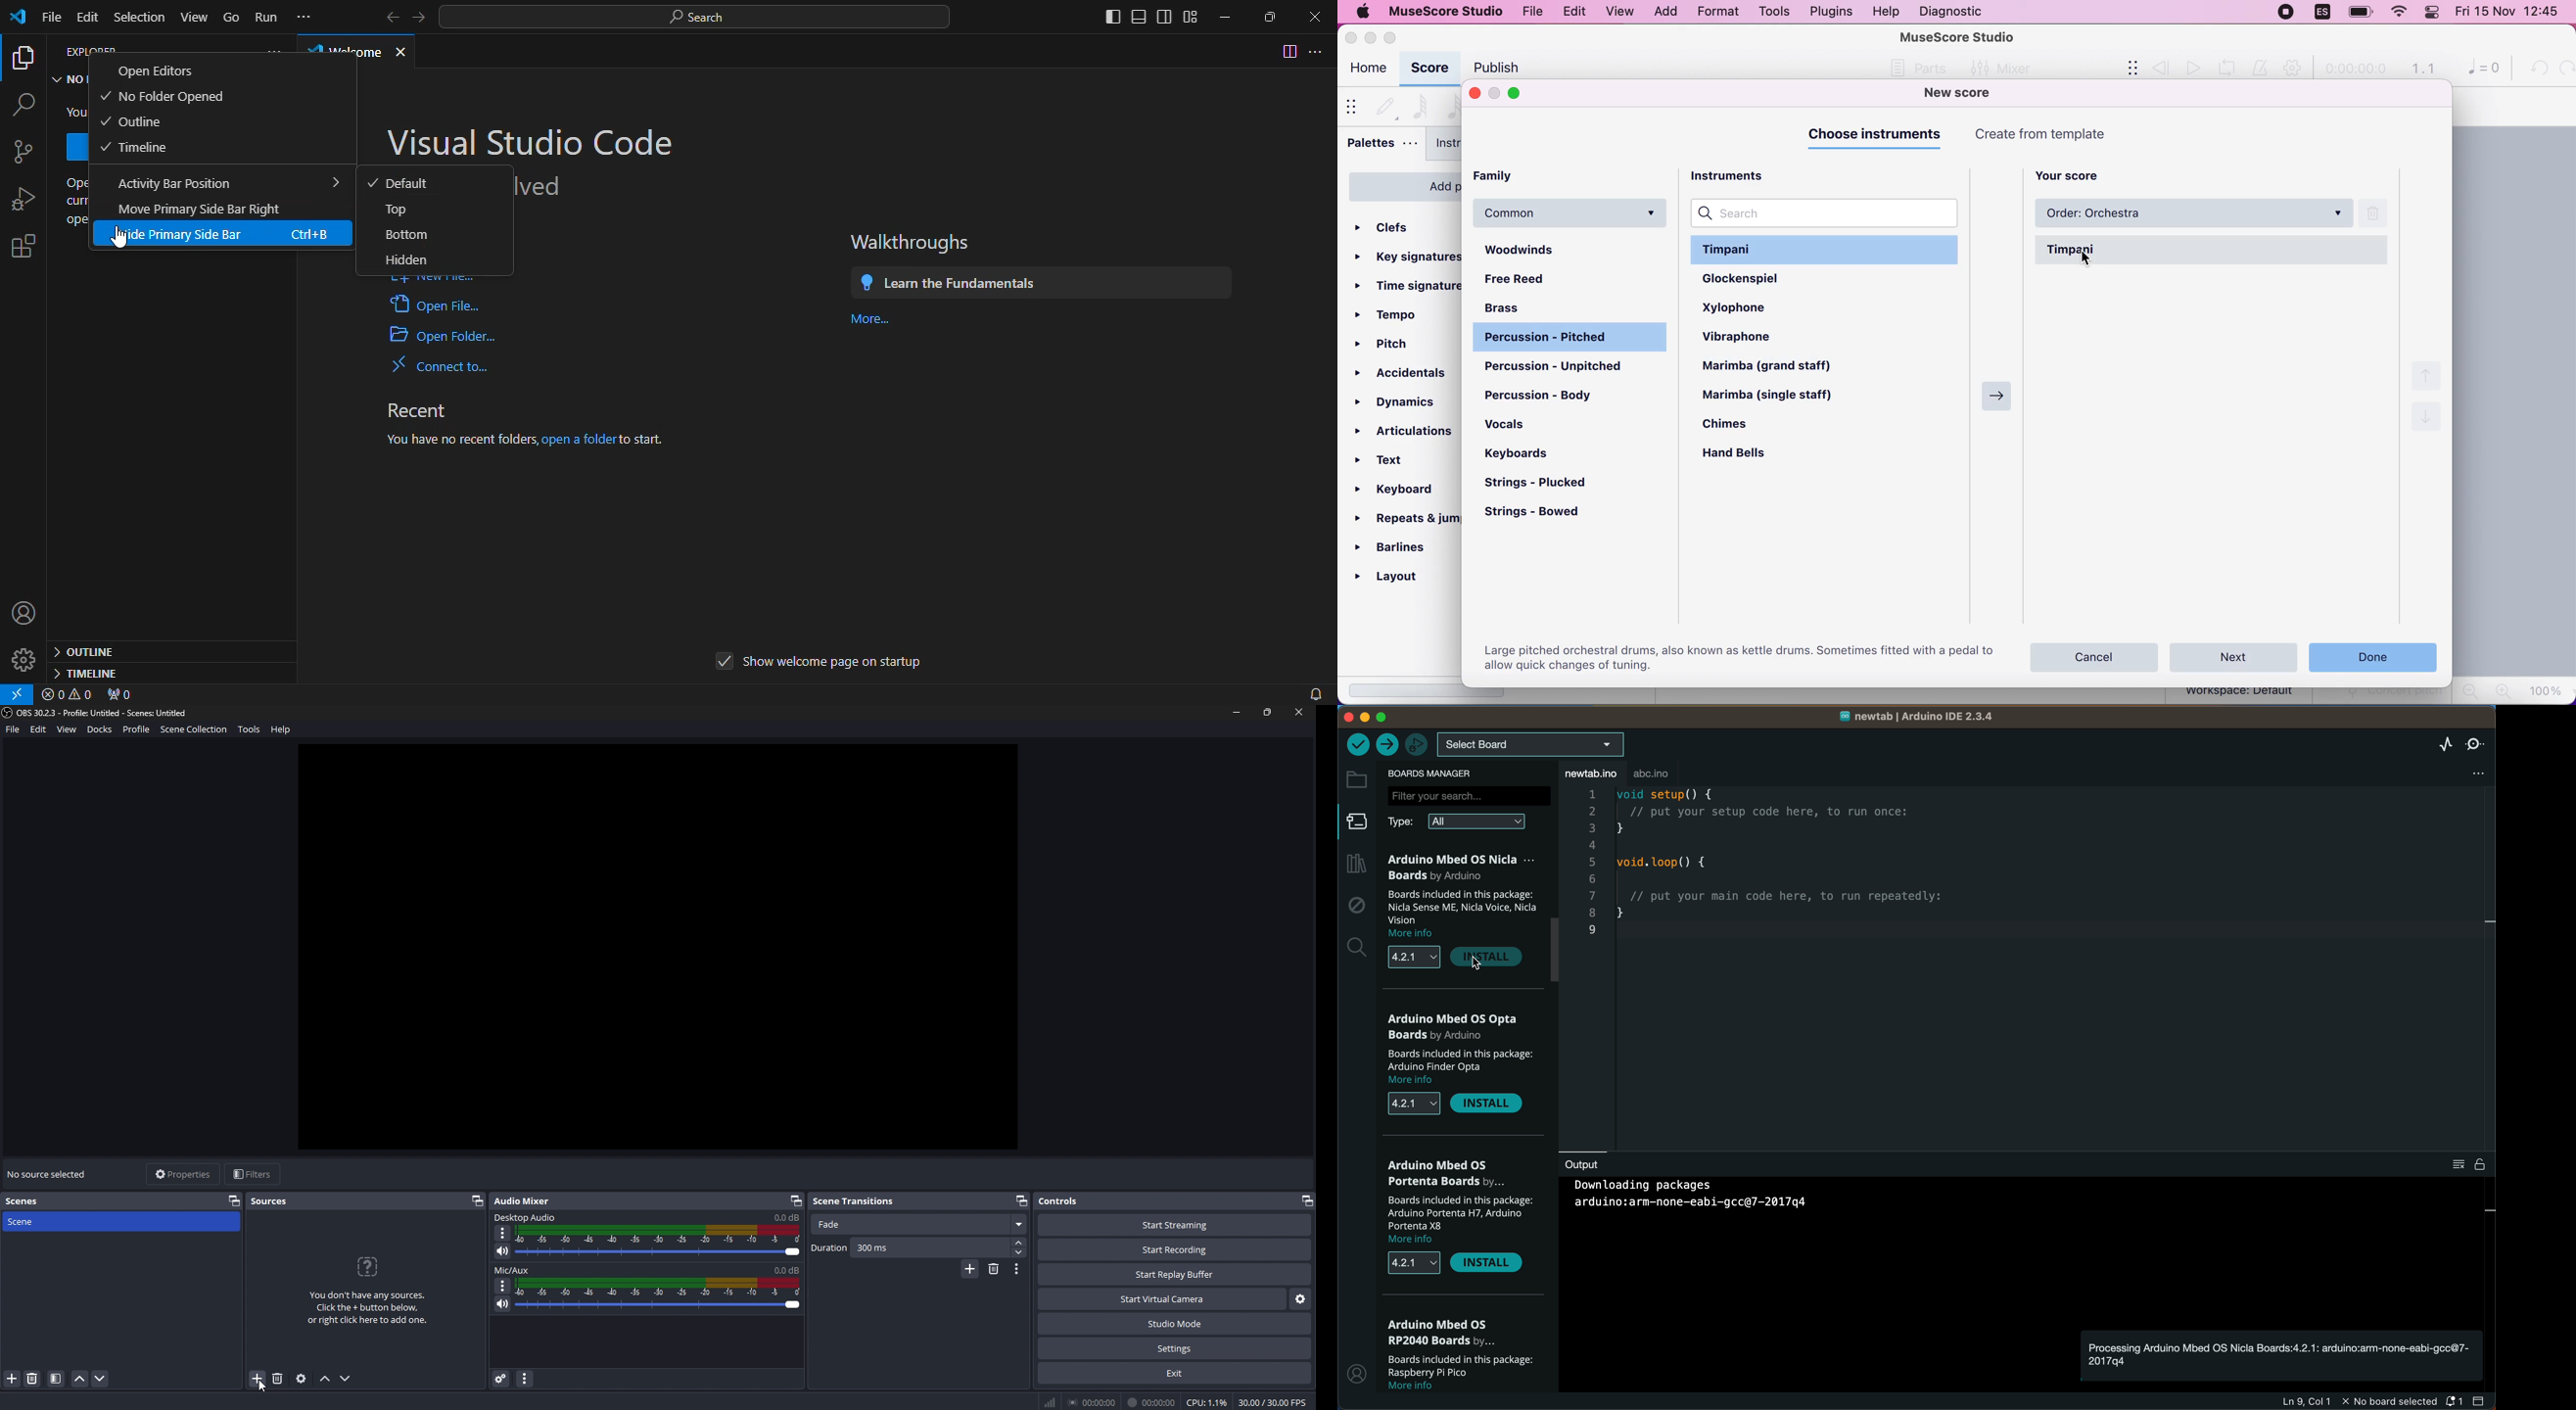 This screenshot has height=1428, width=2576. I want to click on percussion - body, so click(1548, 395).